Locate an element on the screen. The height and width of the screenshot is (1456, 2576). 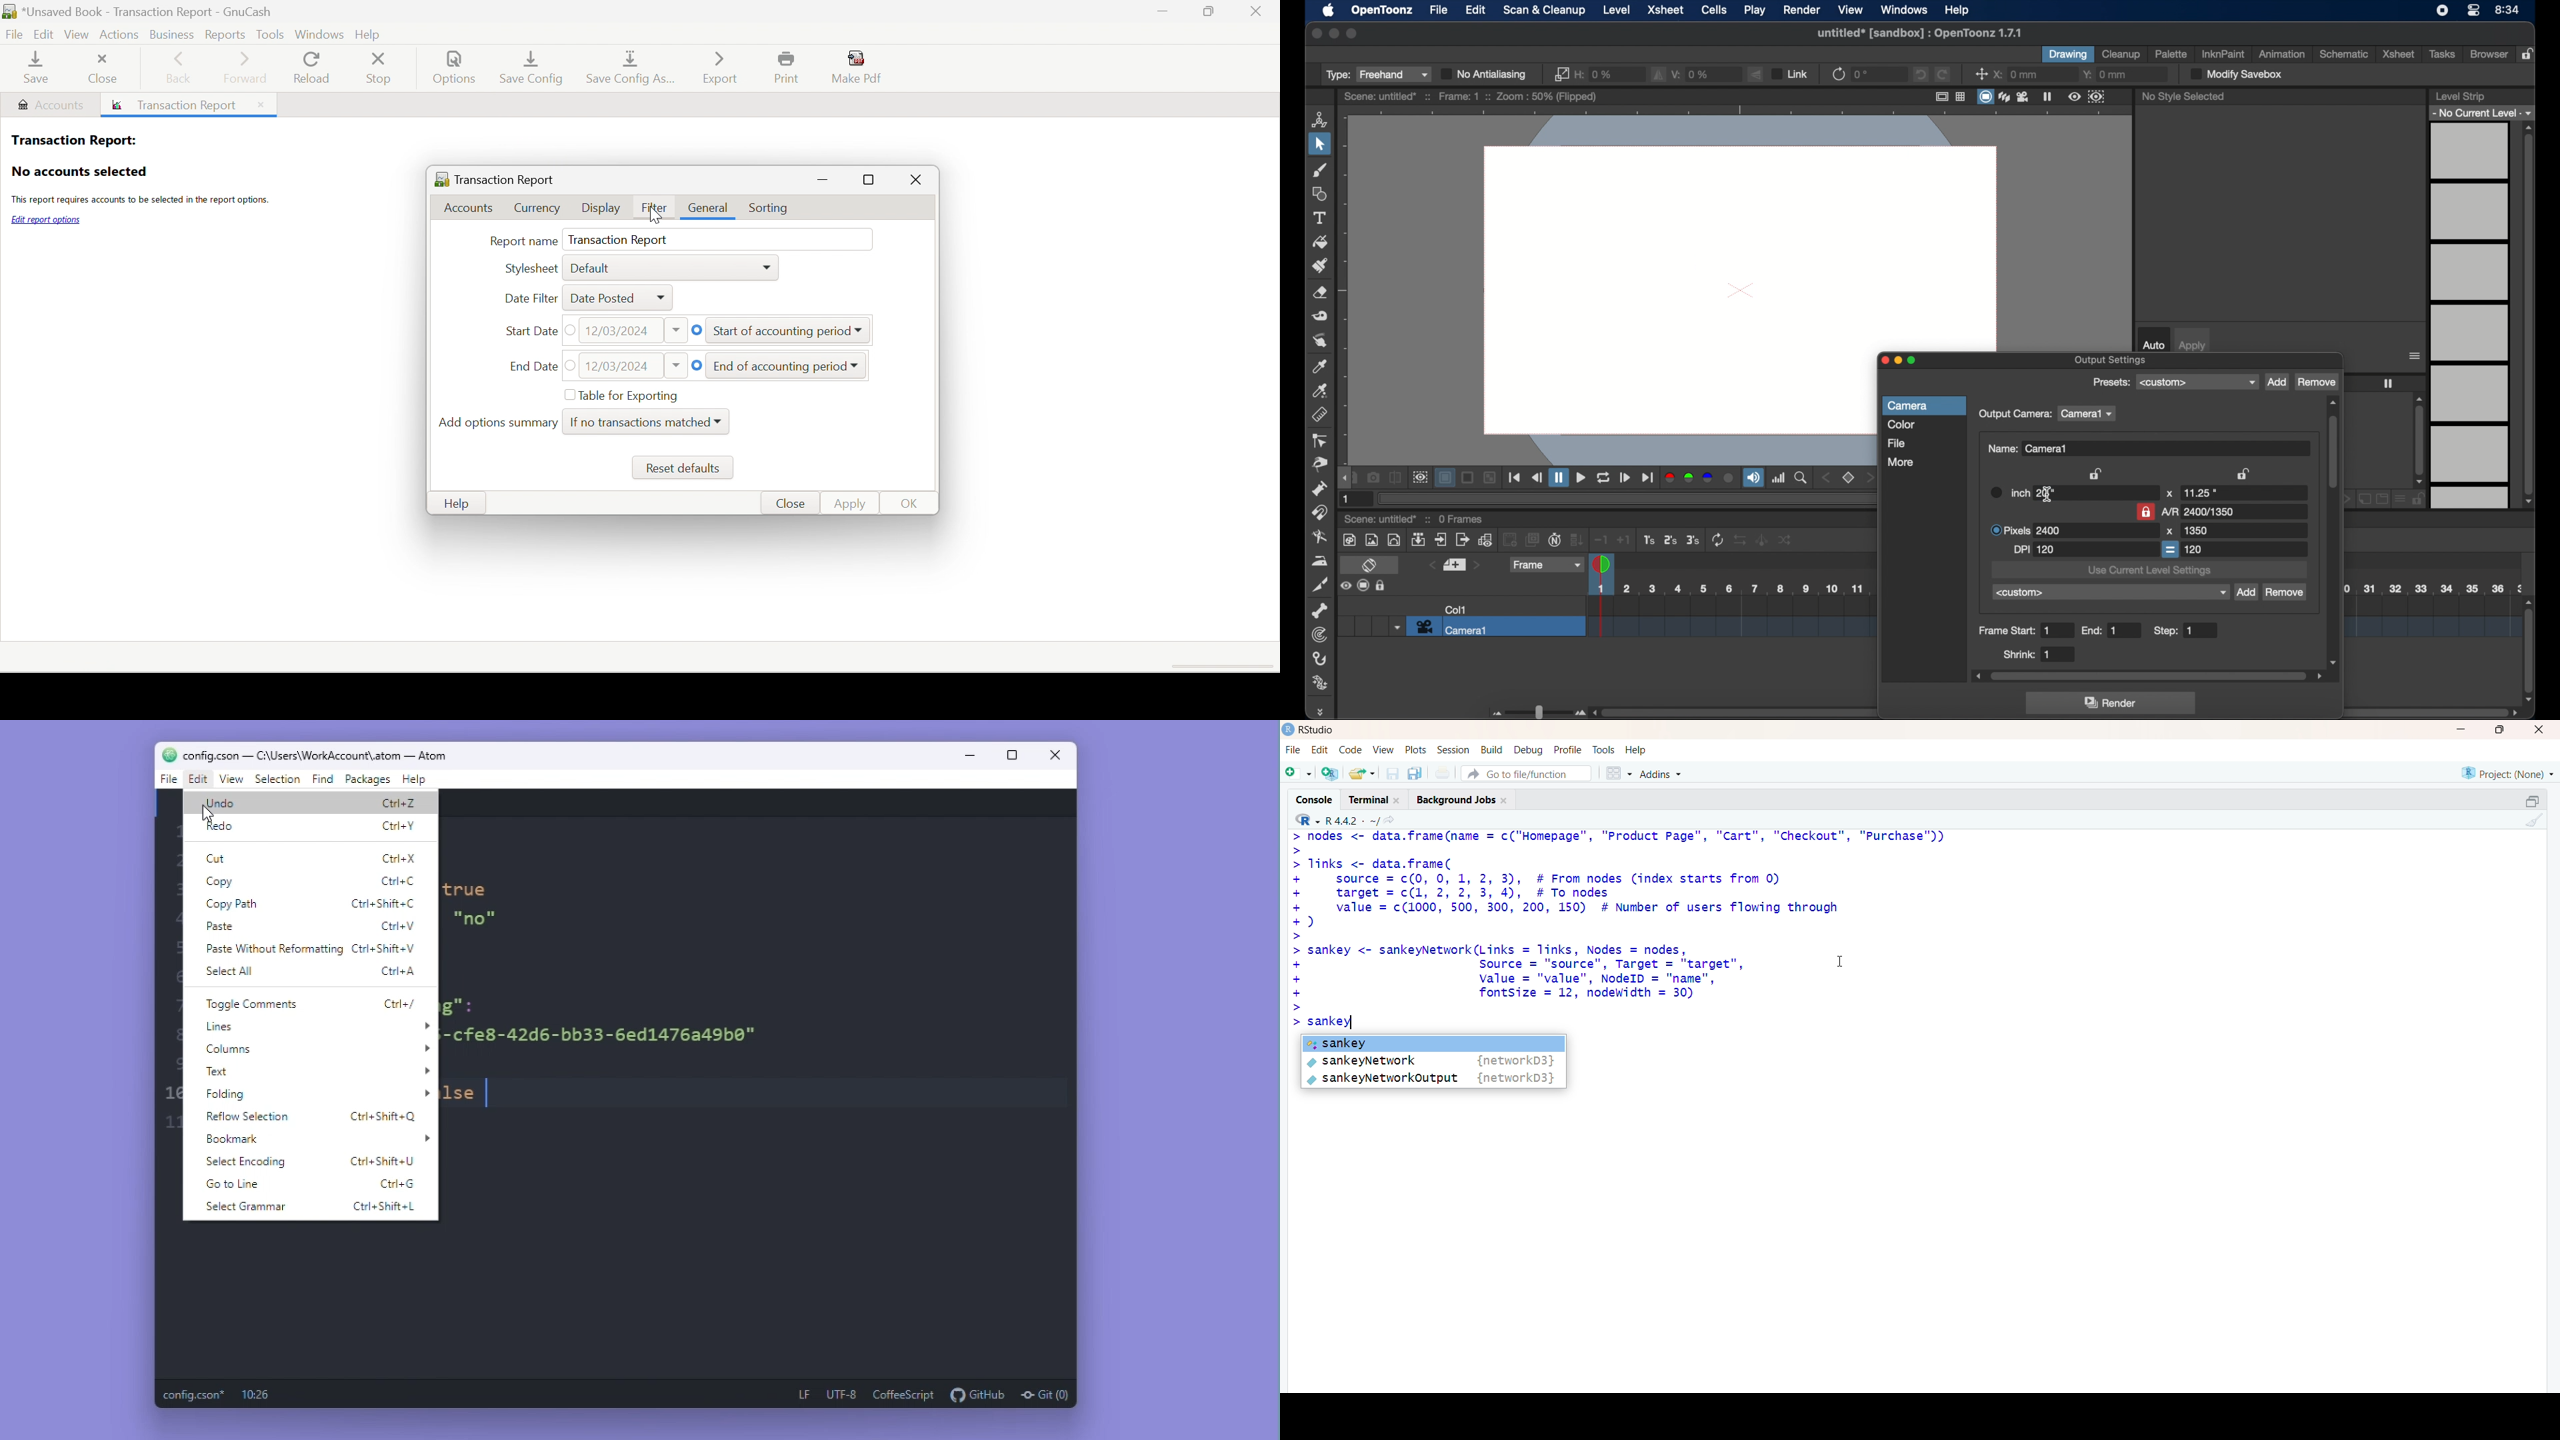
file is located at coordinates (1444, 773).